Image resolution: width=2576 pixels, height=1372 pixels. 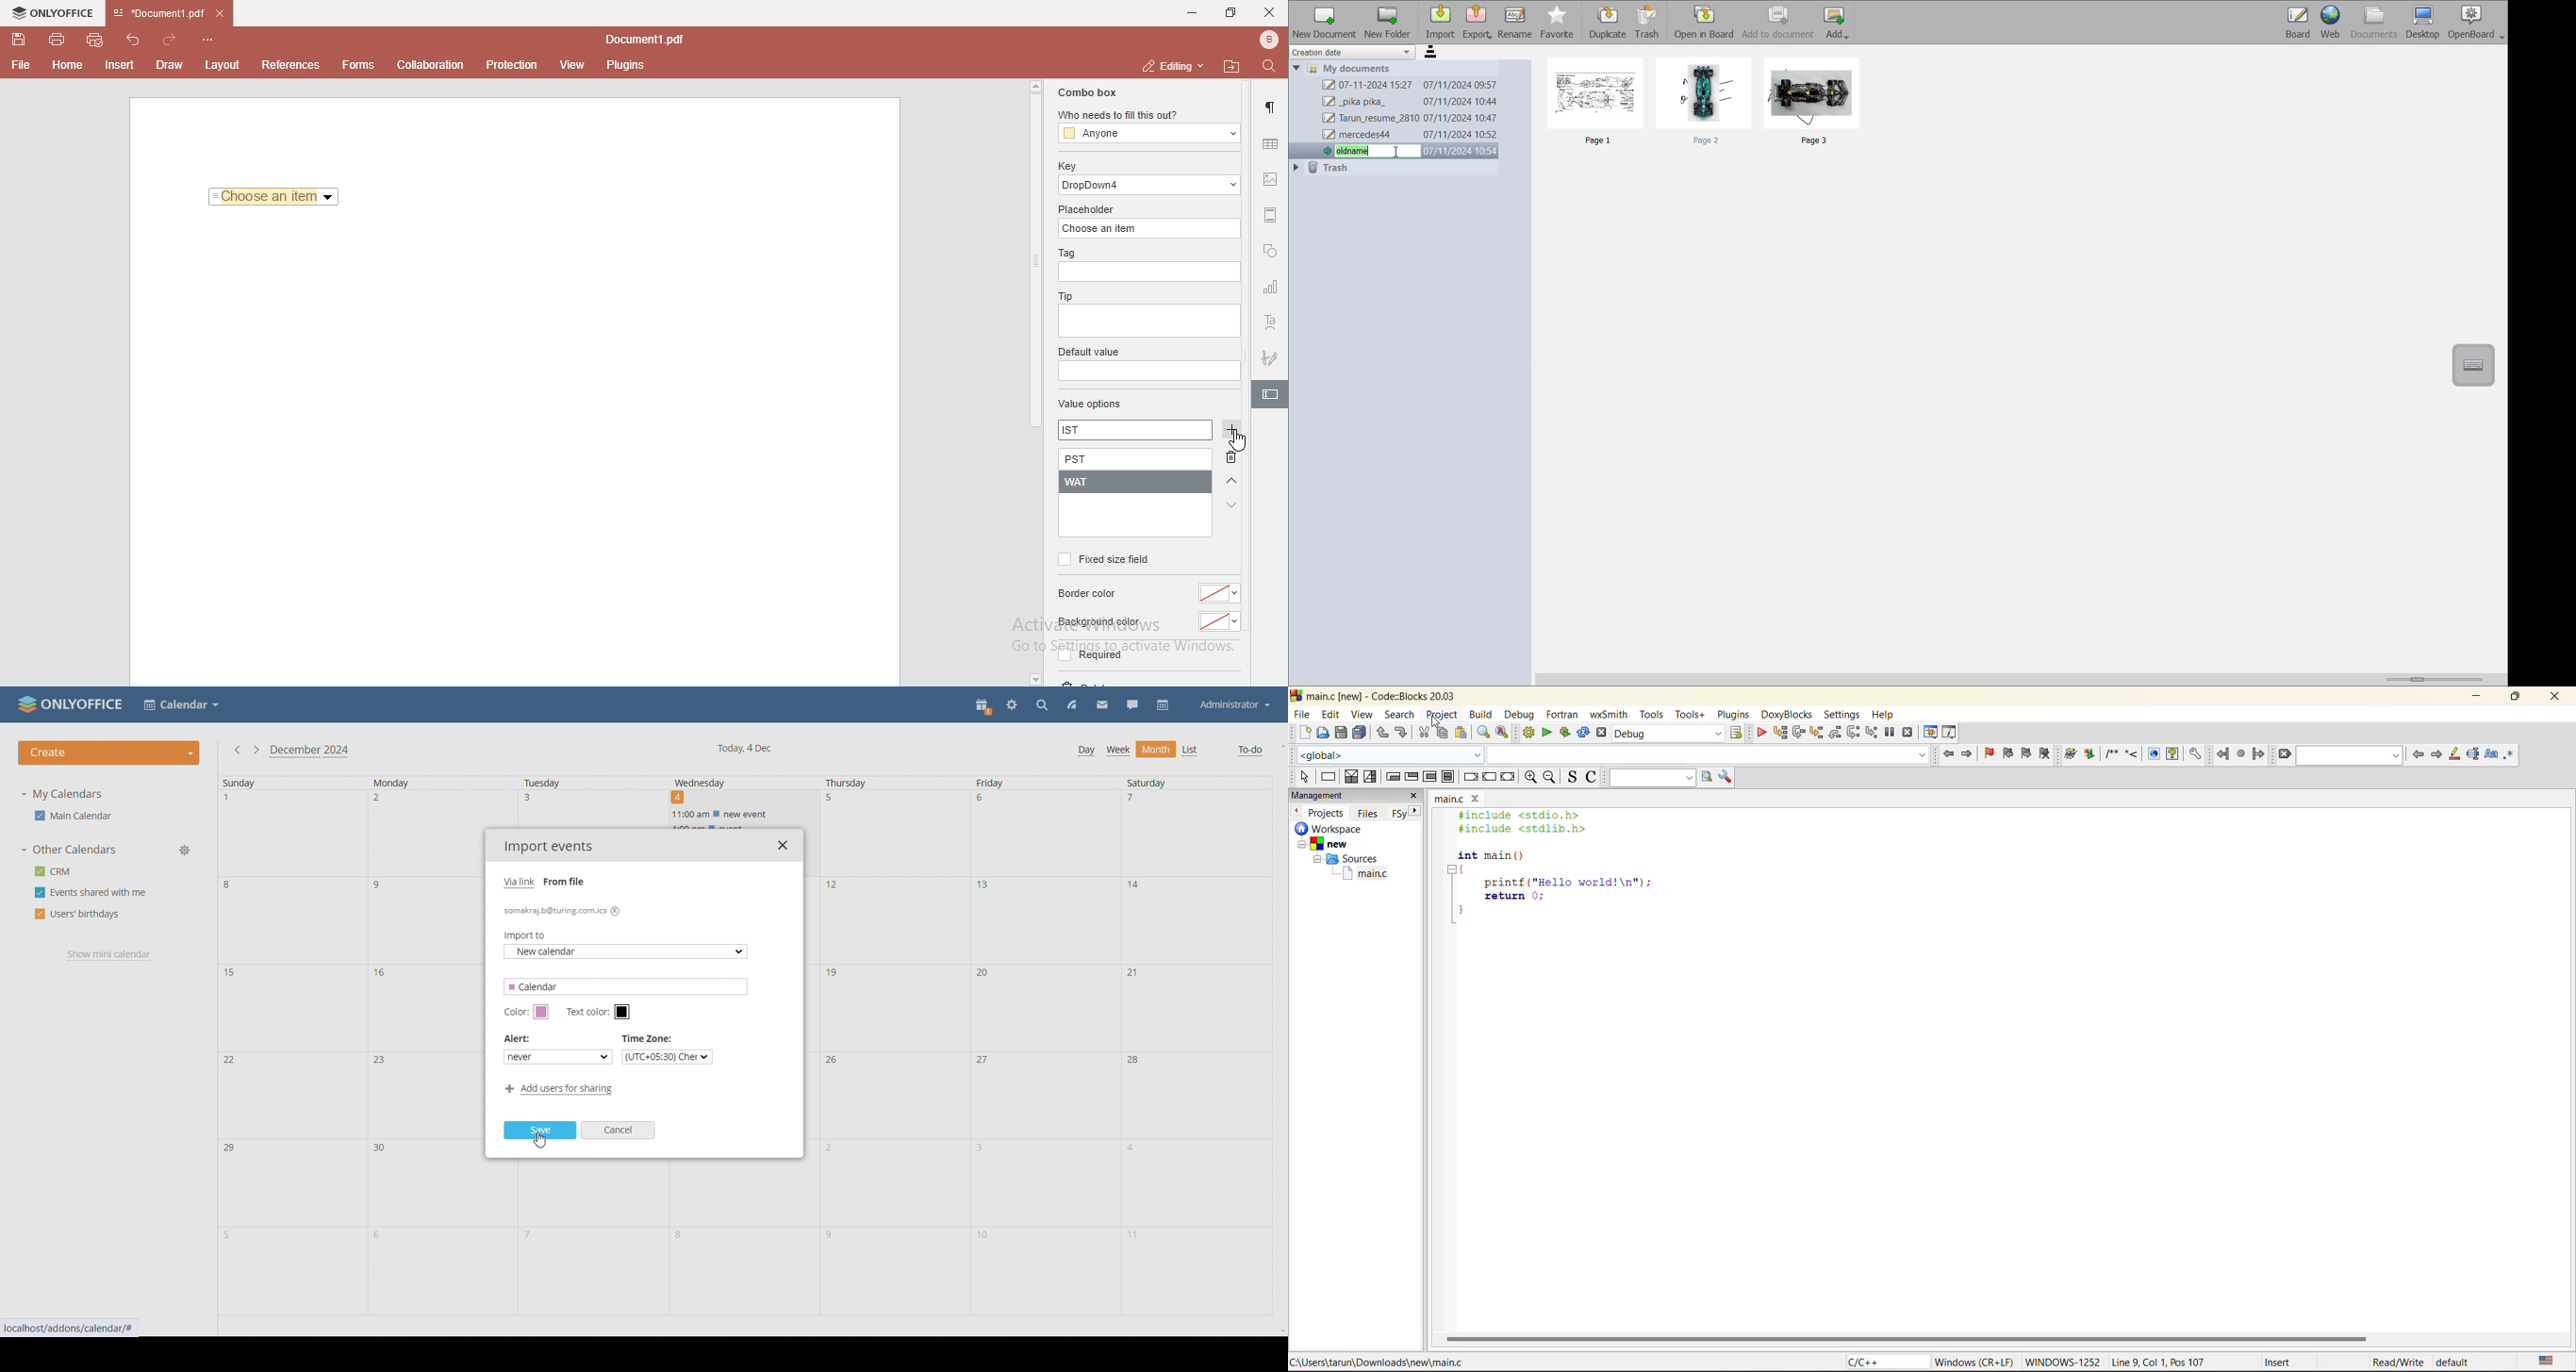 I want to click on color dropdown, so click(x=1220, y=622).